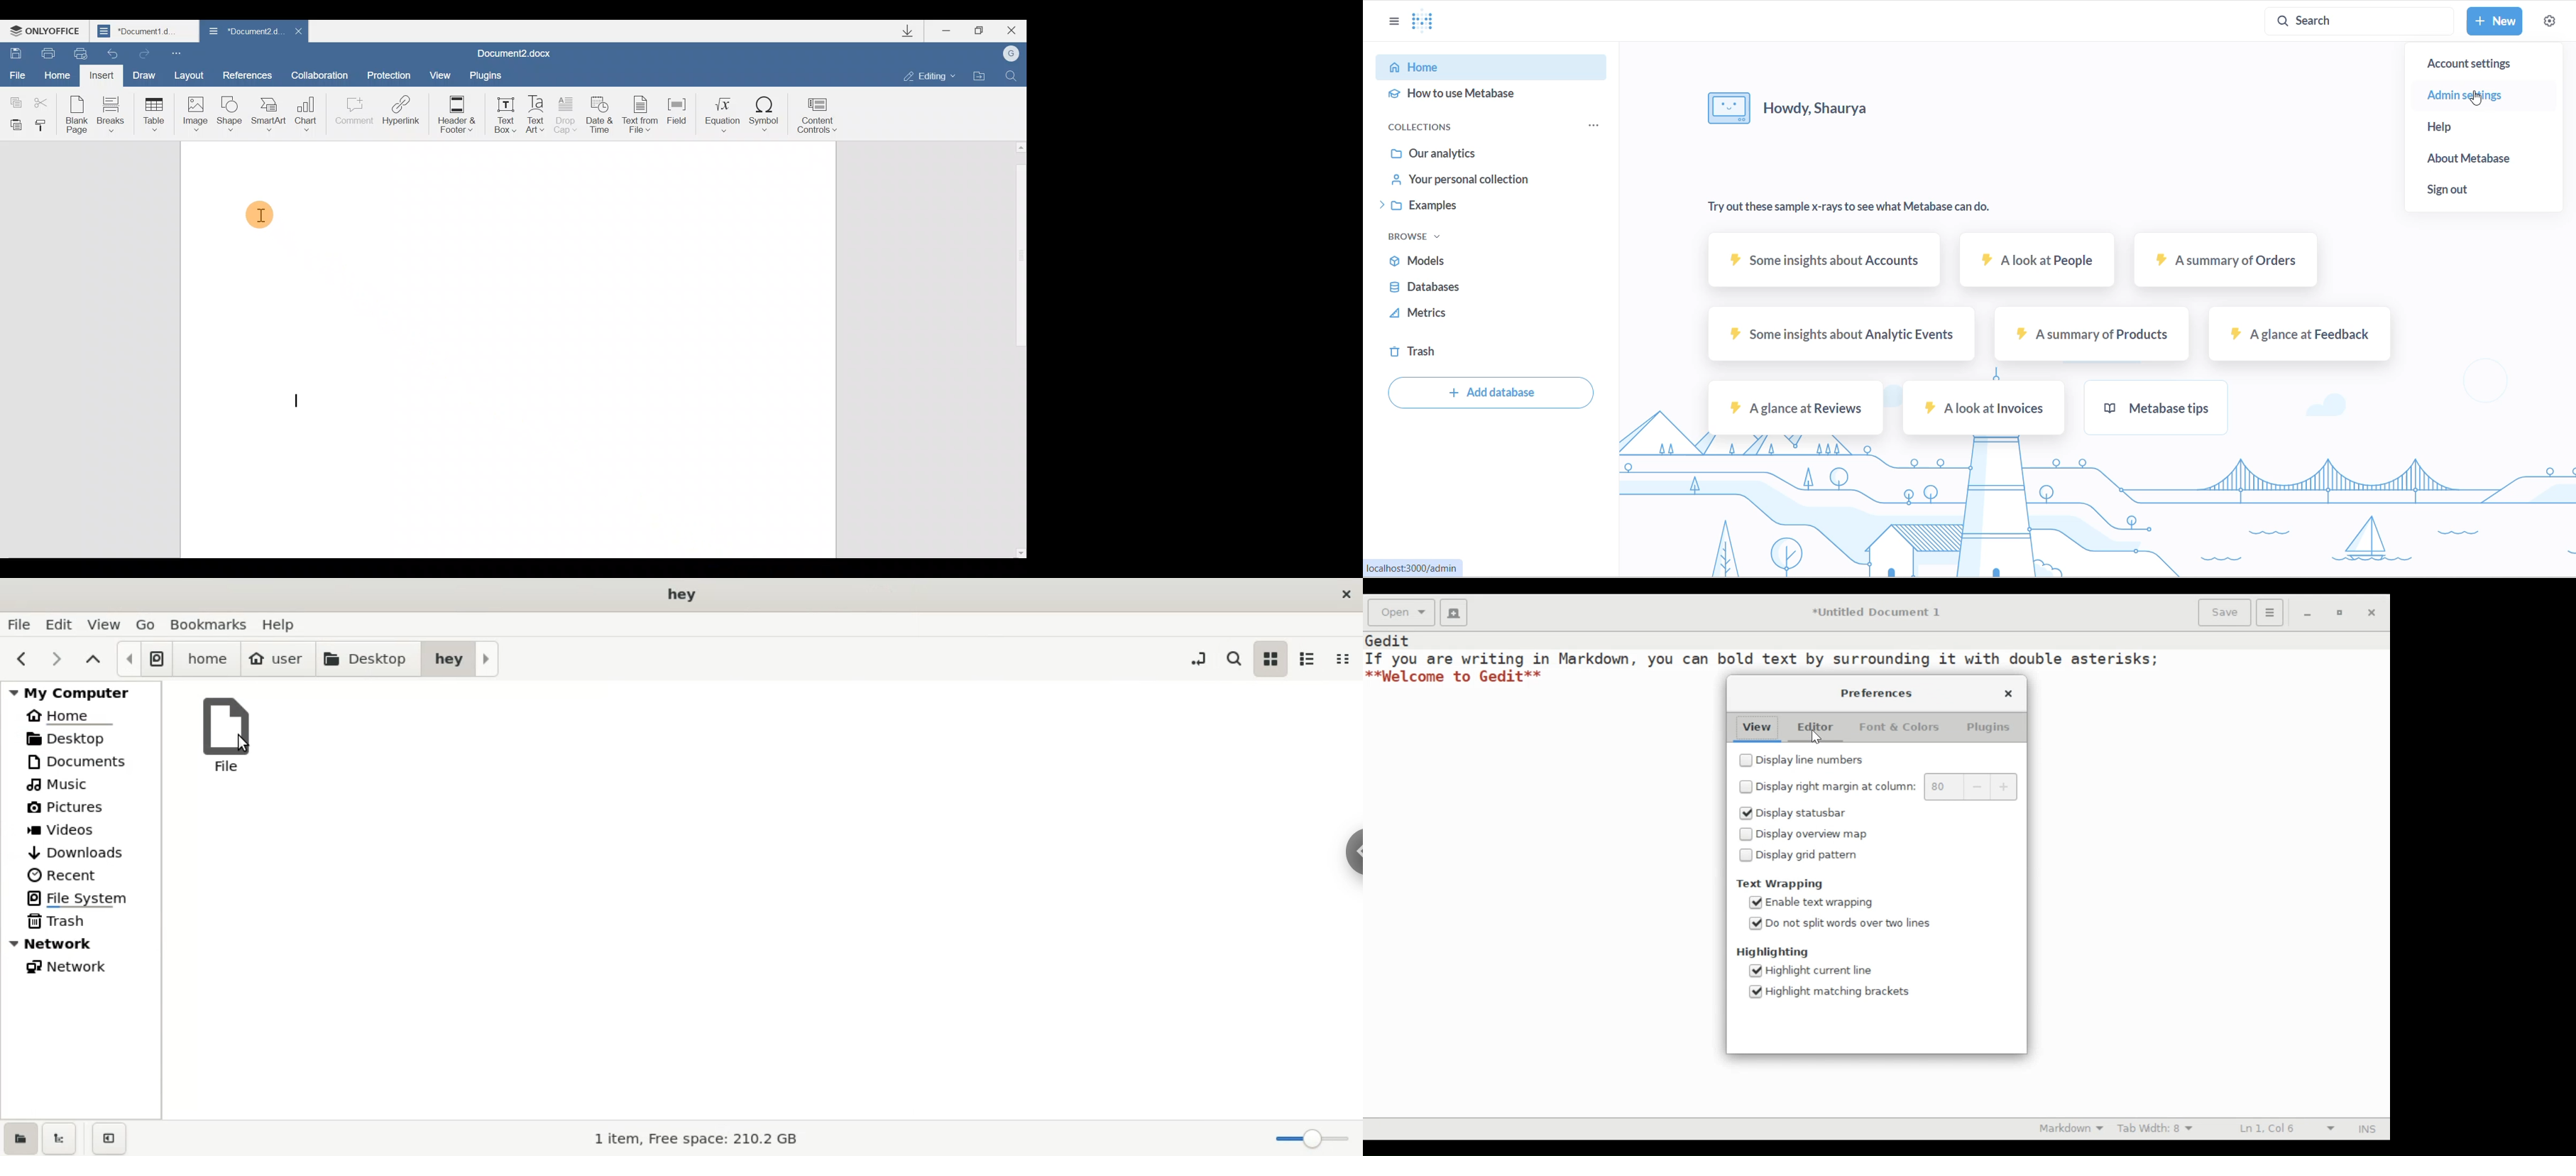 This screenshot has width=2576, height=1176. Describe the element at coordinates (94, 660) in the screenshot. I see `parent folder` at that location.